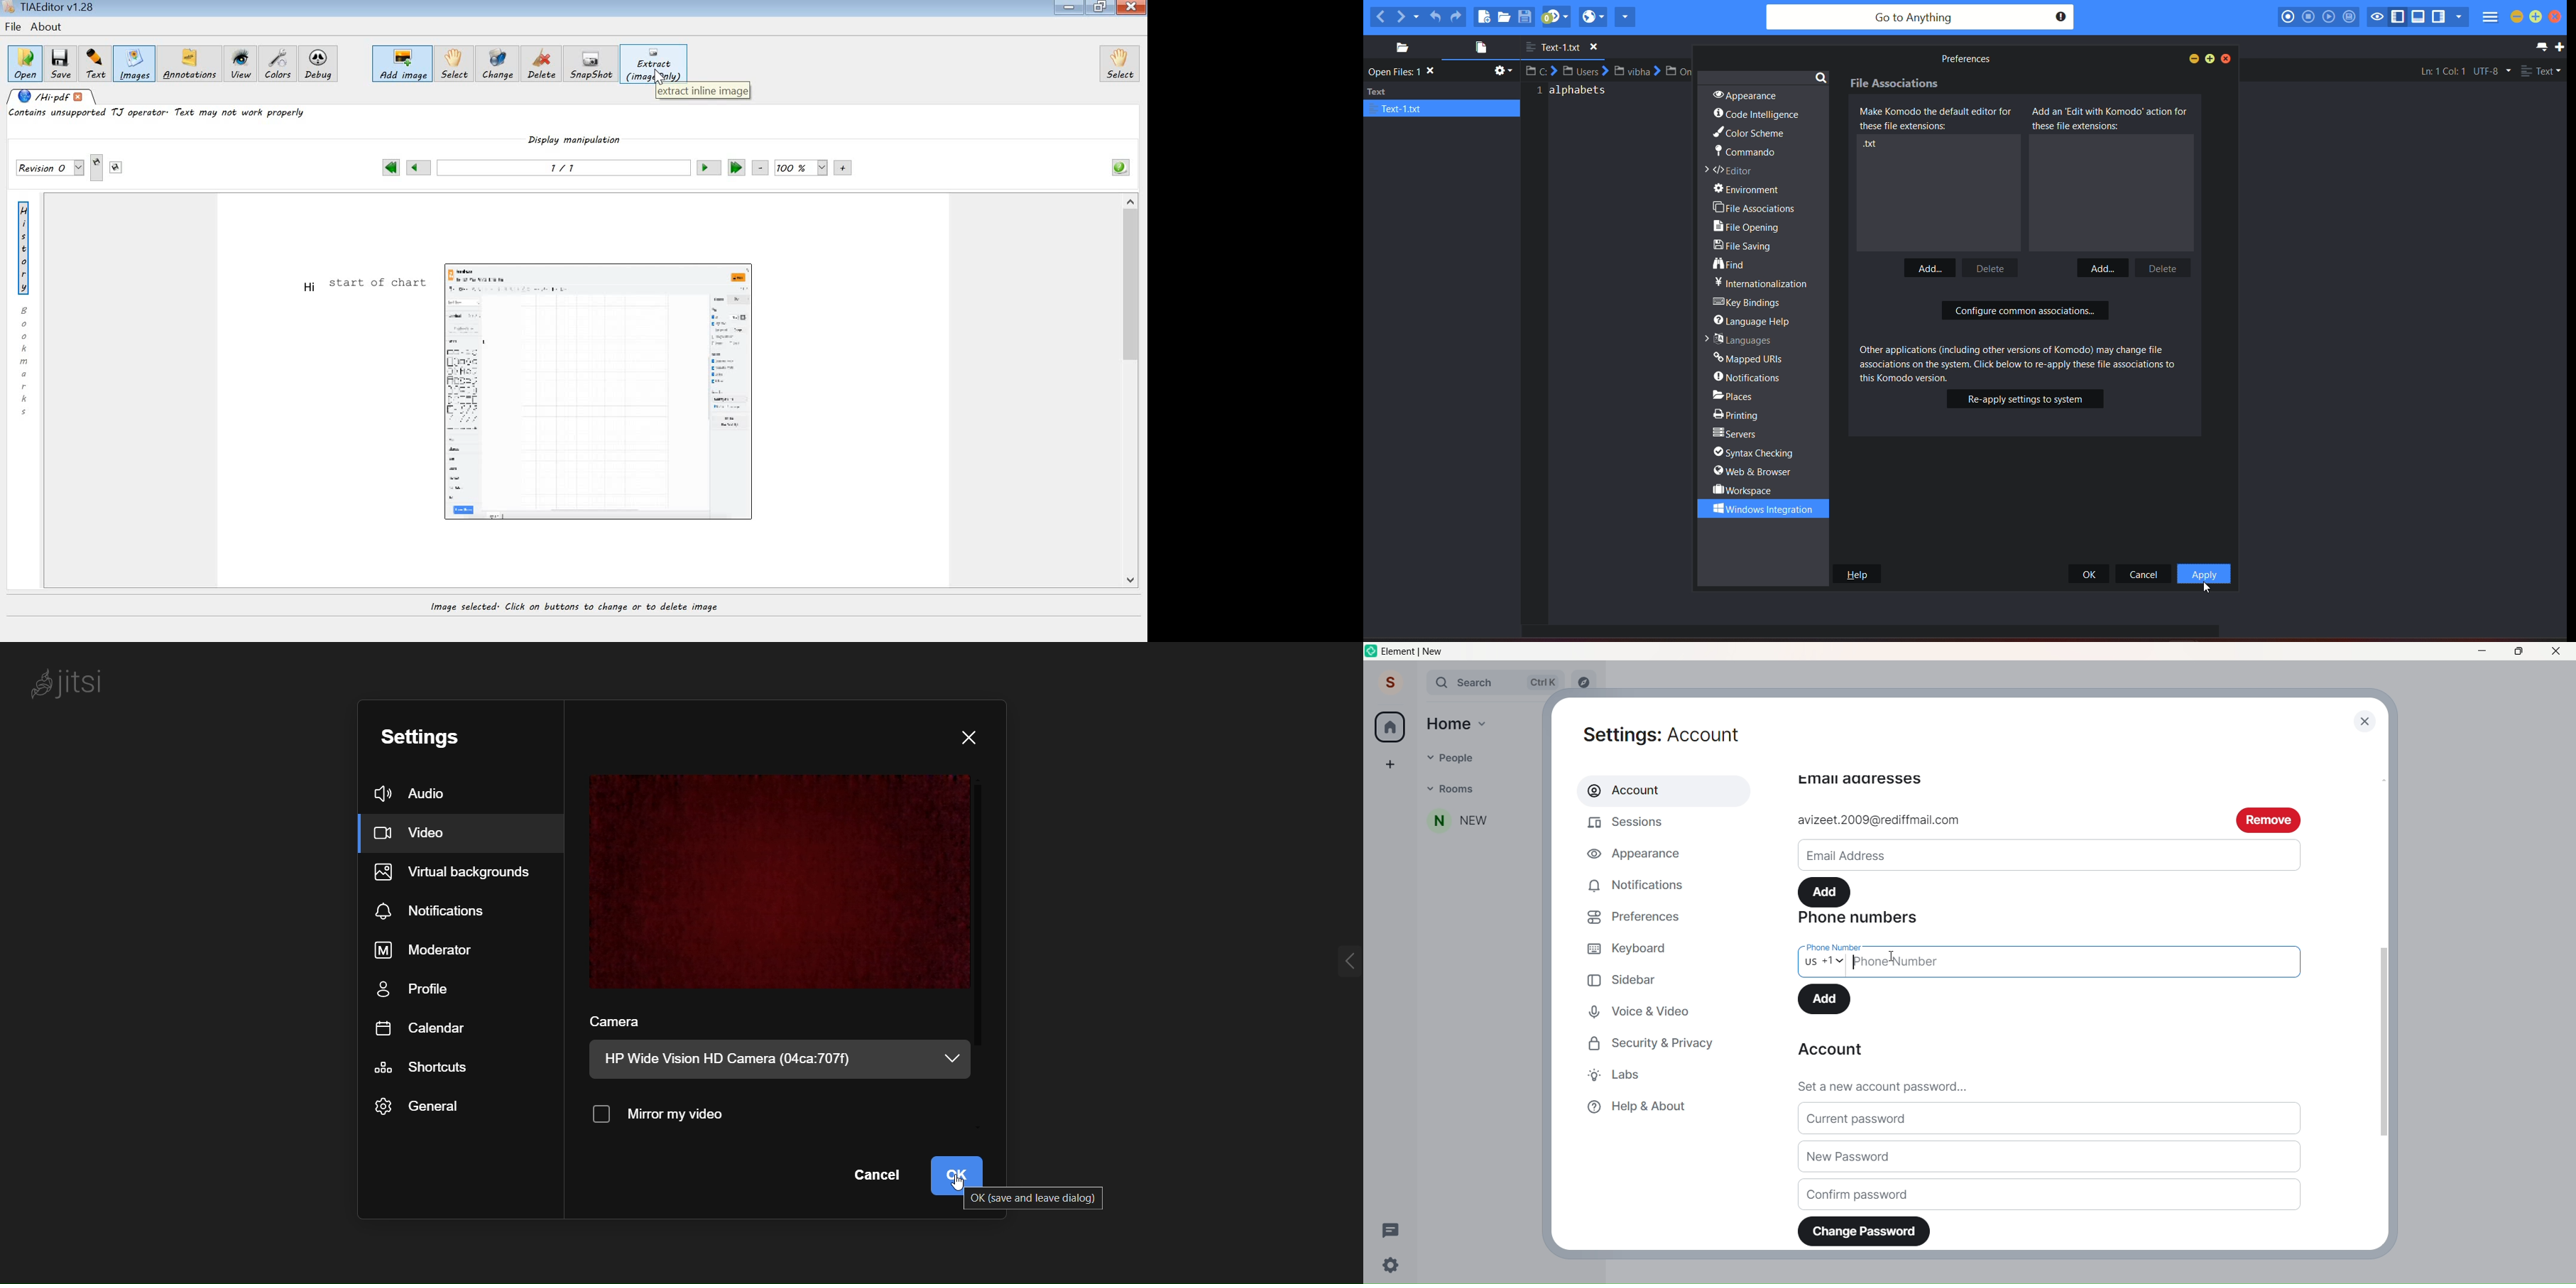 This screenshot has height=1288, width=2576. I want to click on windows integration, so click(1758, 508).